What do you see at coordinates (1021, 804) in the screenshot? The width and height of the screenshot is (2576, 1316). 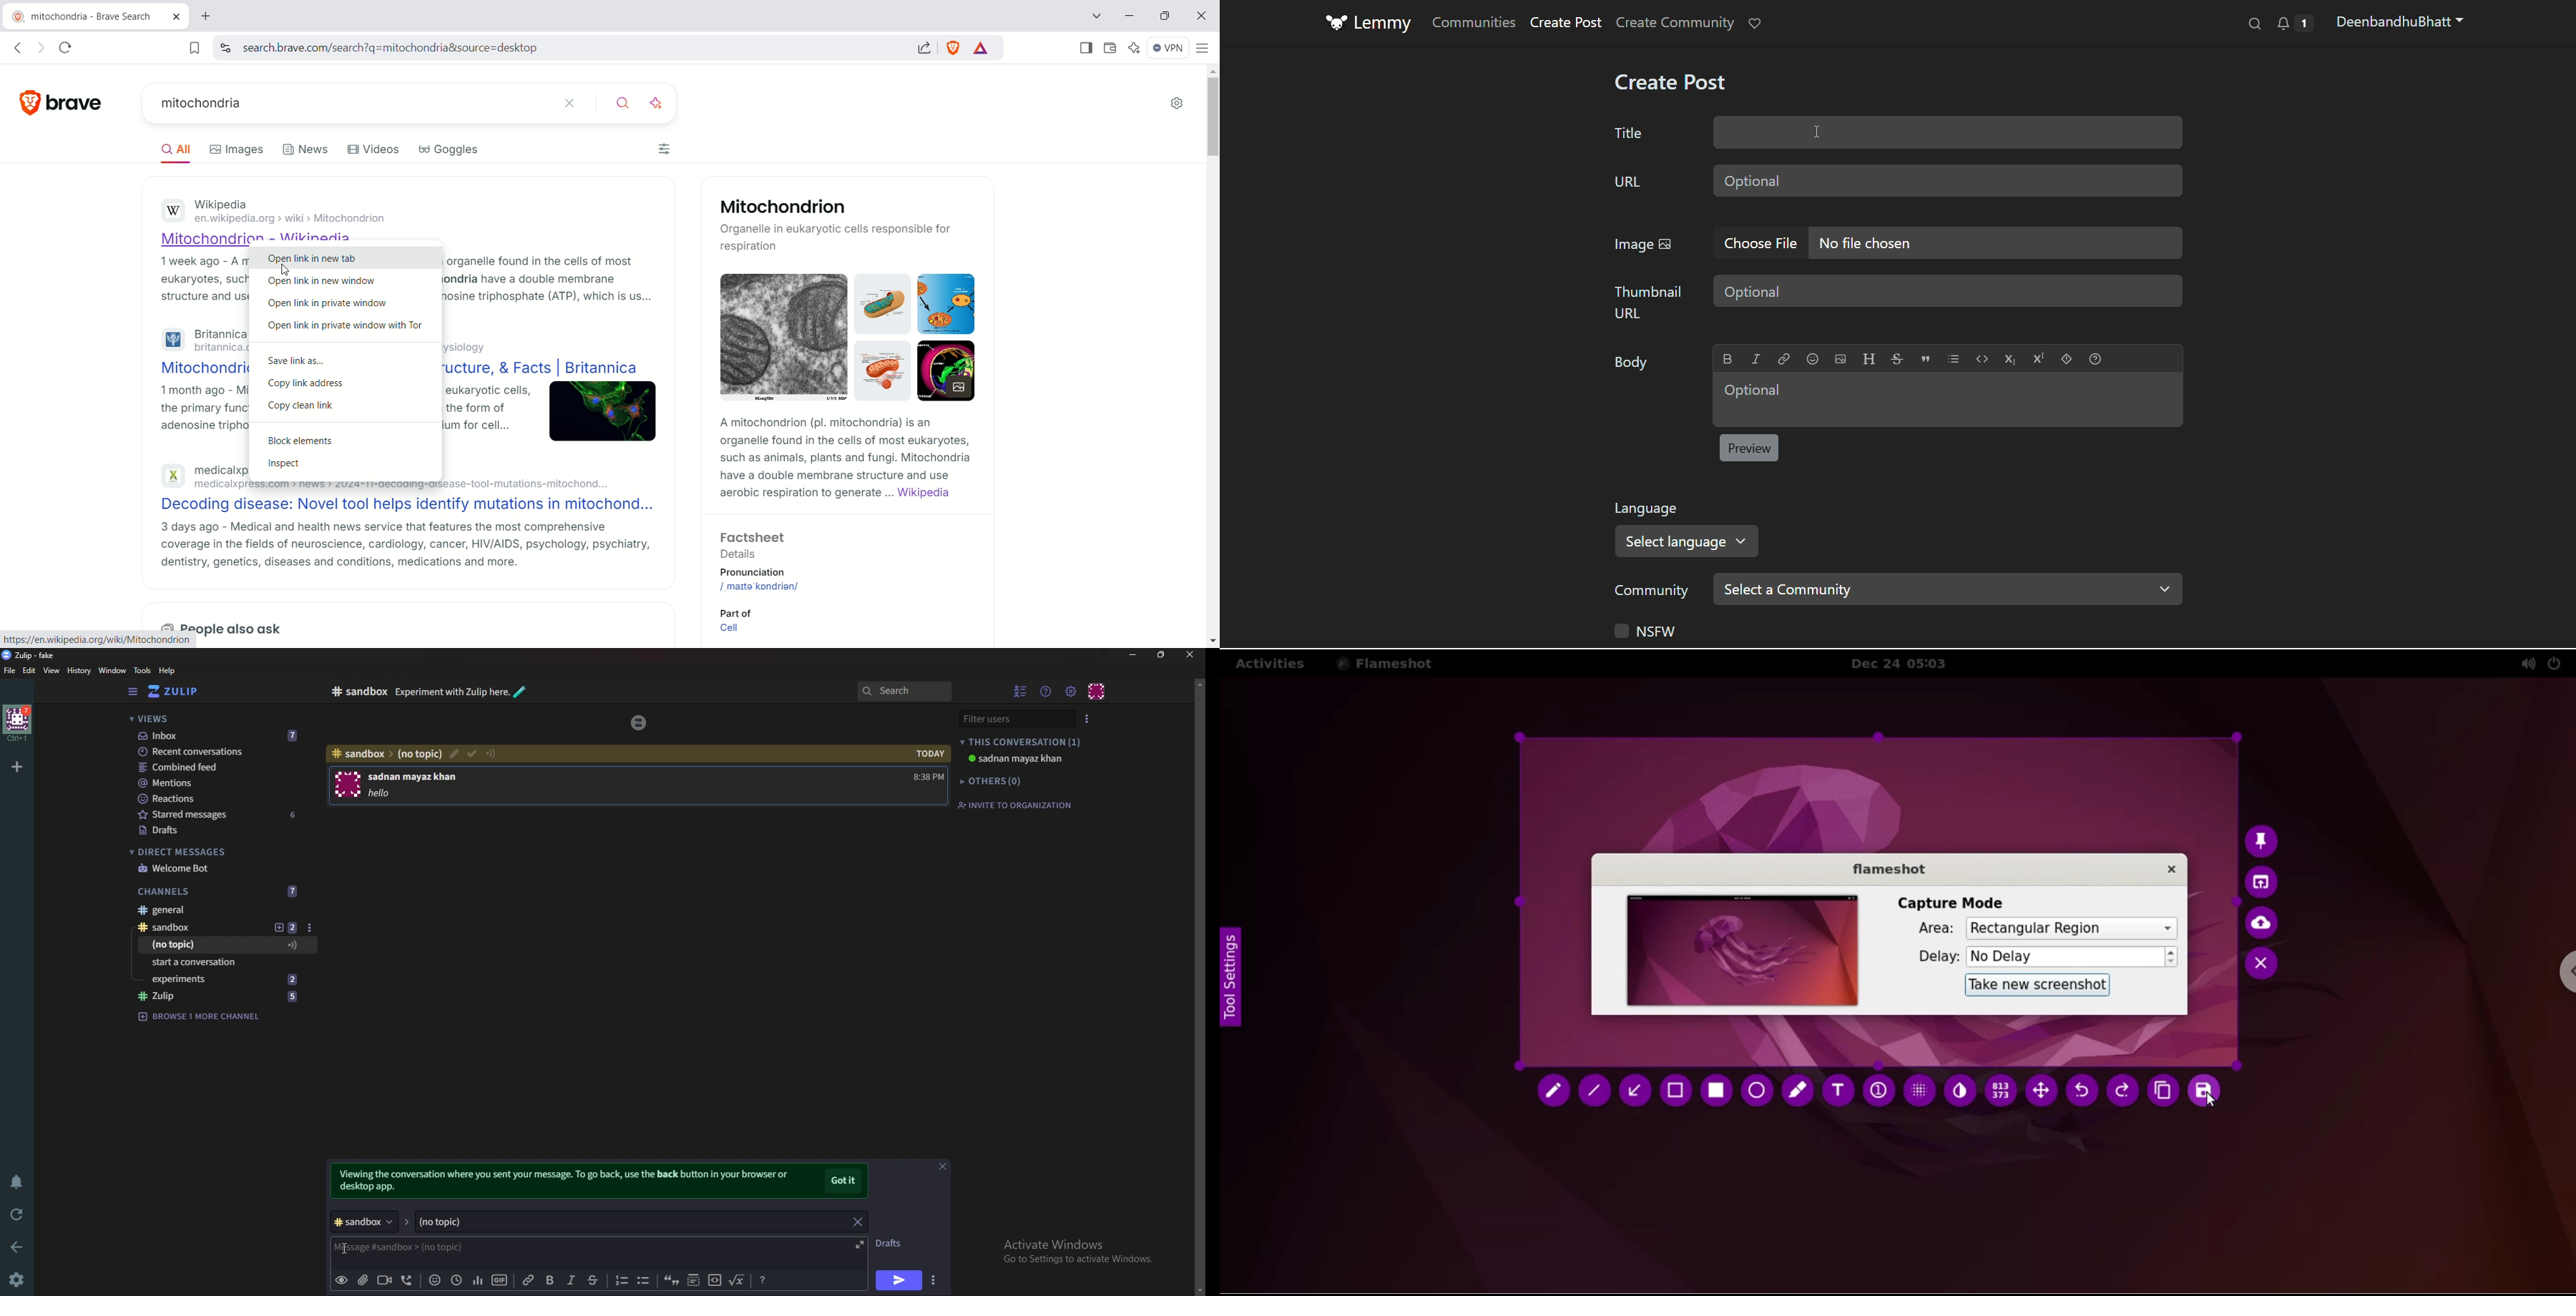 I see `invite to organization` at bounding box center [1021, 804].